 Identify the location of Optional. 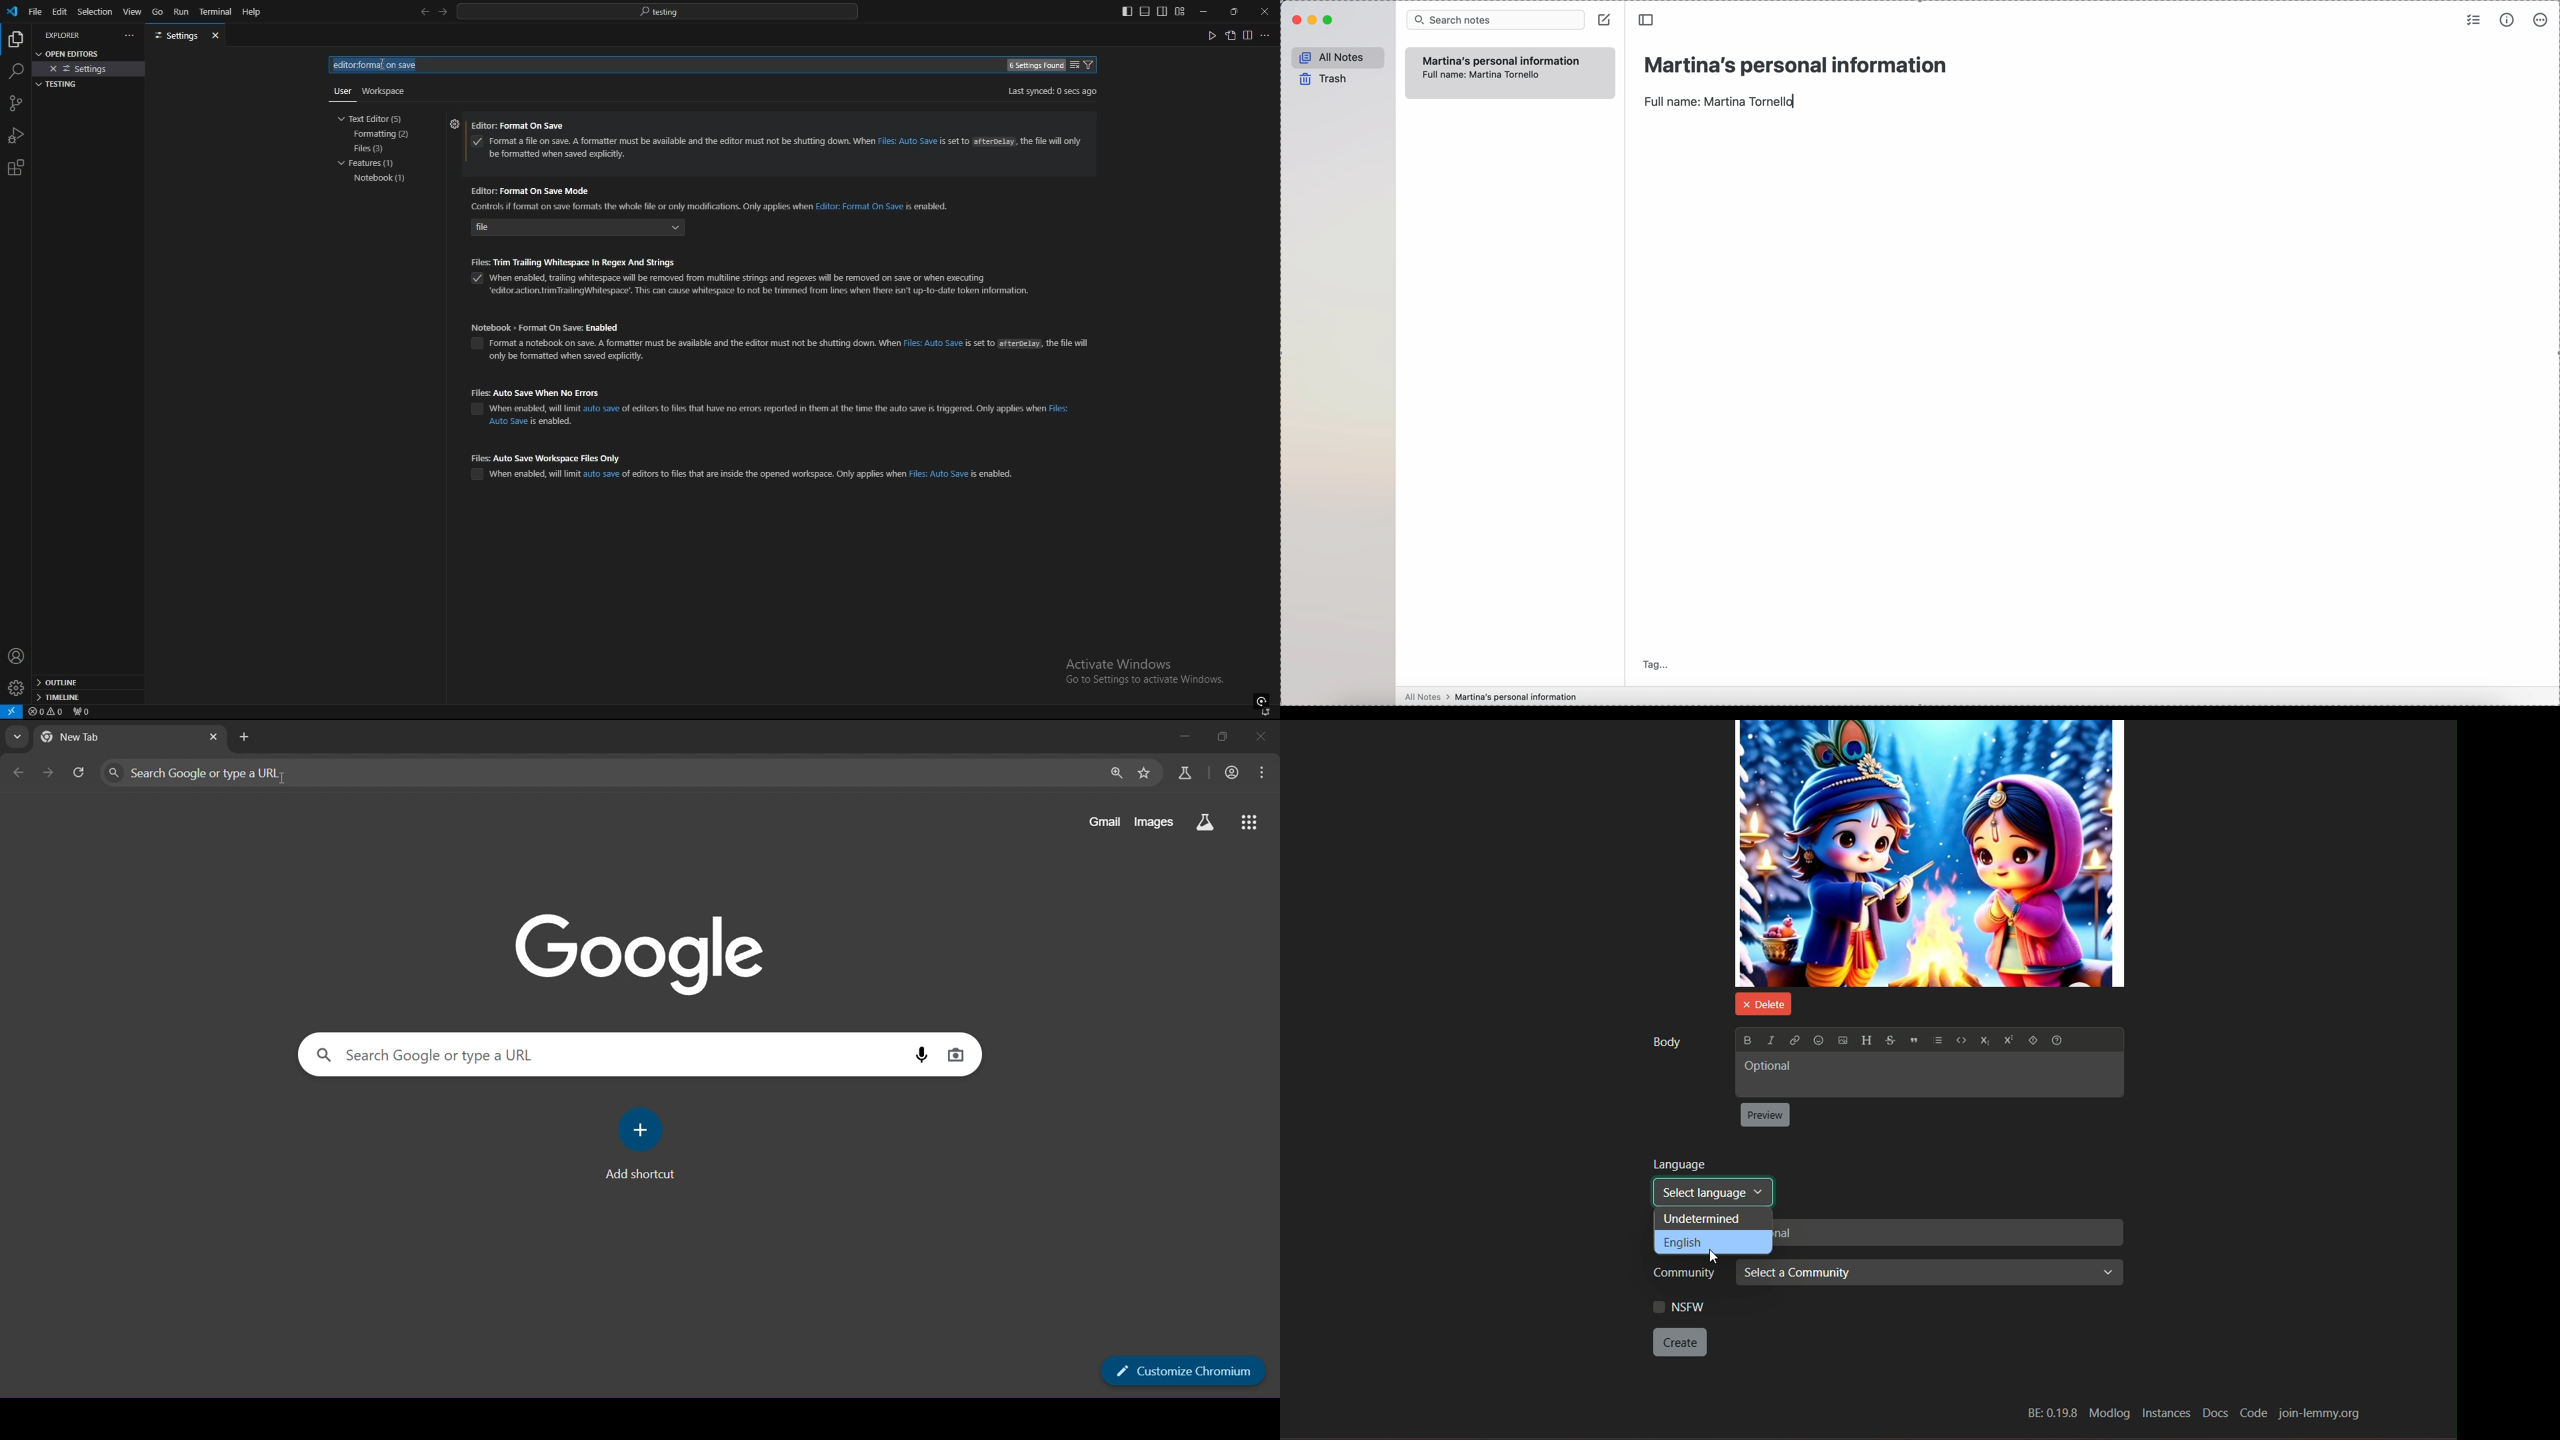
(1928, 1077).